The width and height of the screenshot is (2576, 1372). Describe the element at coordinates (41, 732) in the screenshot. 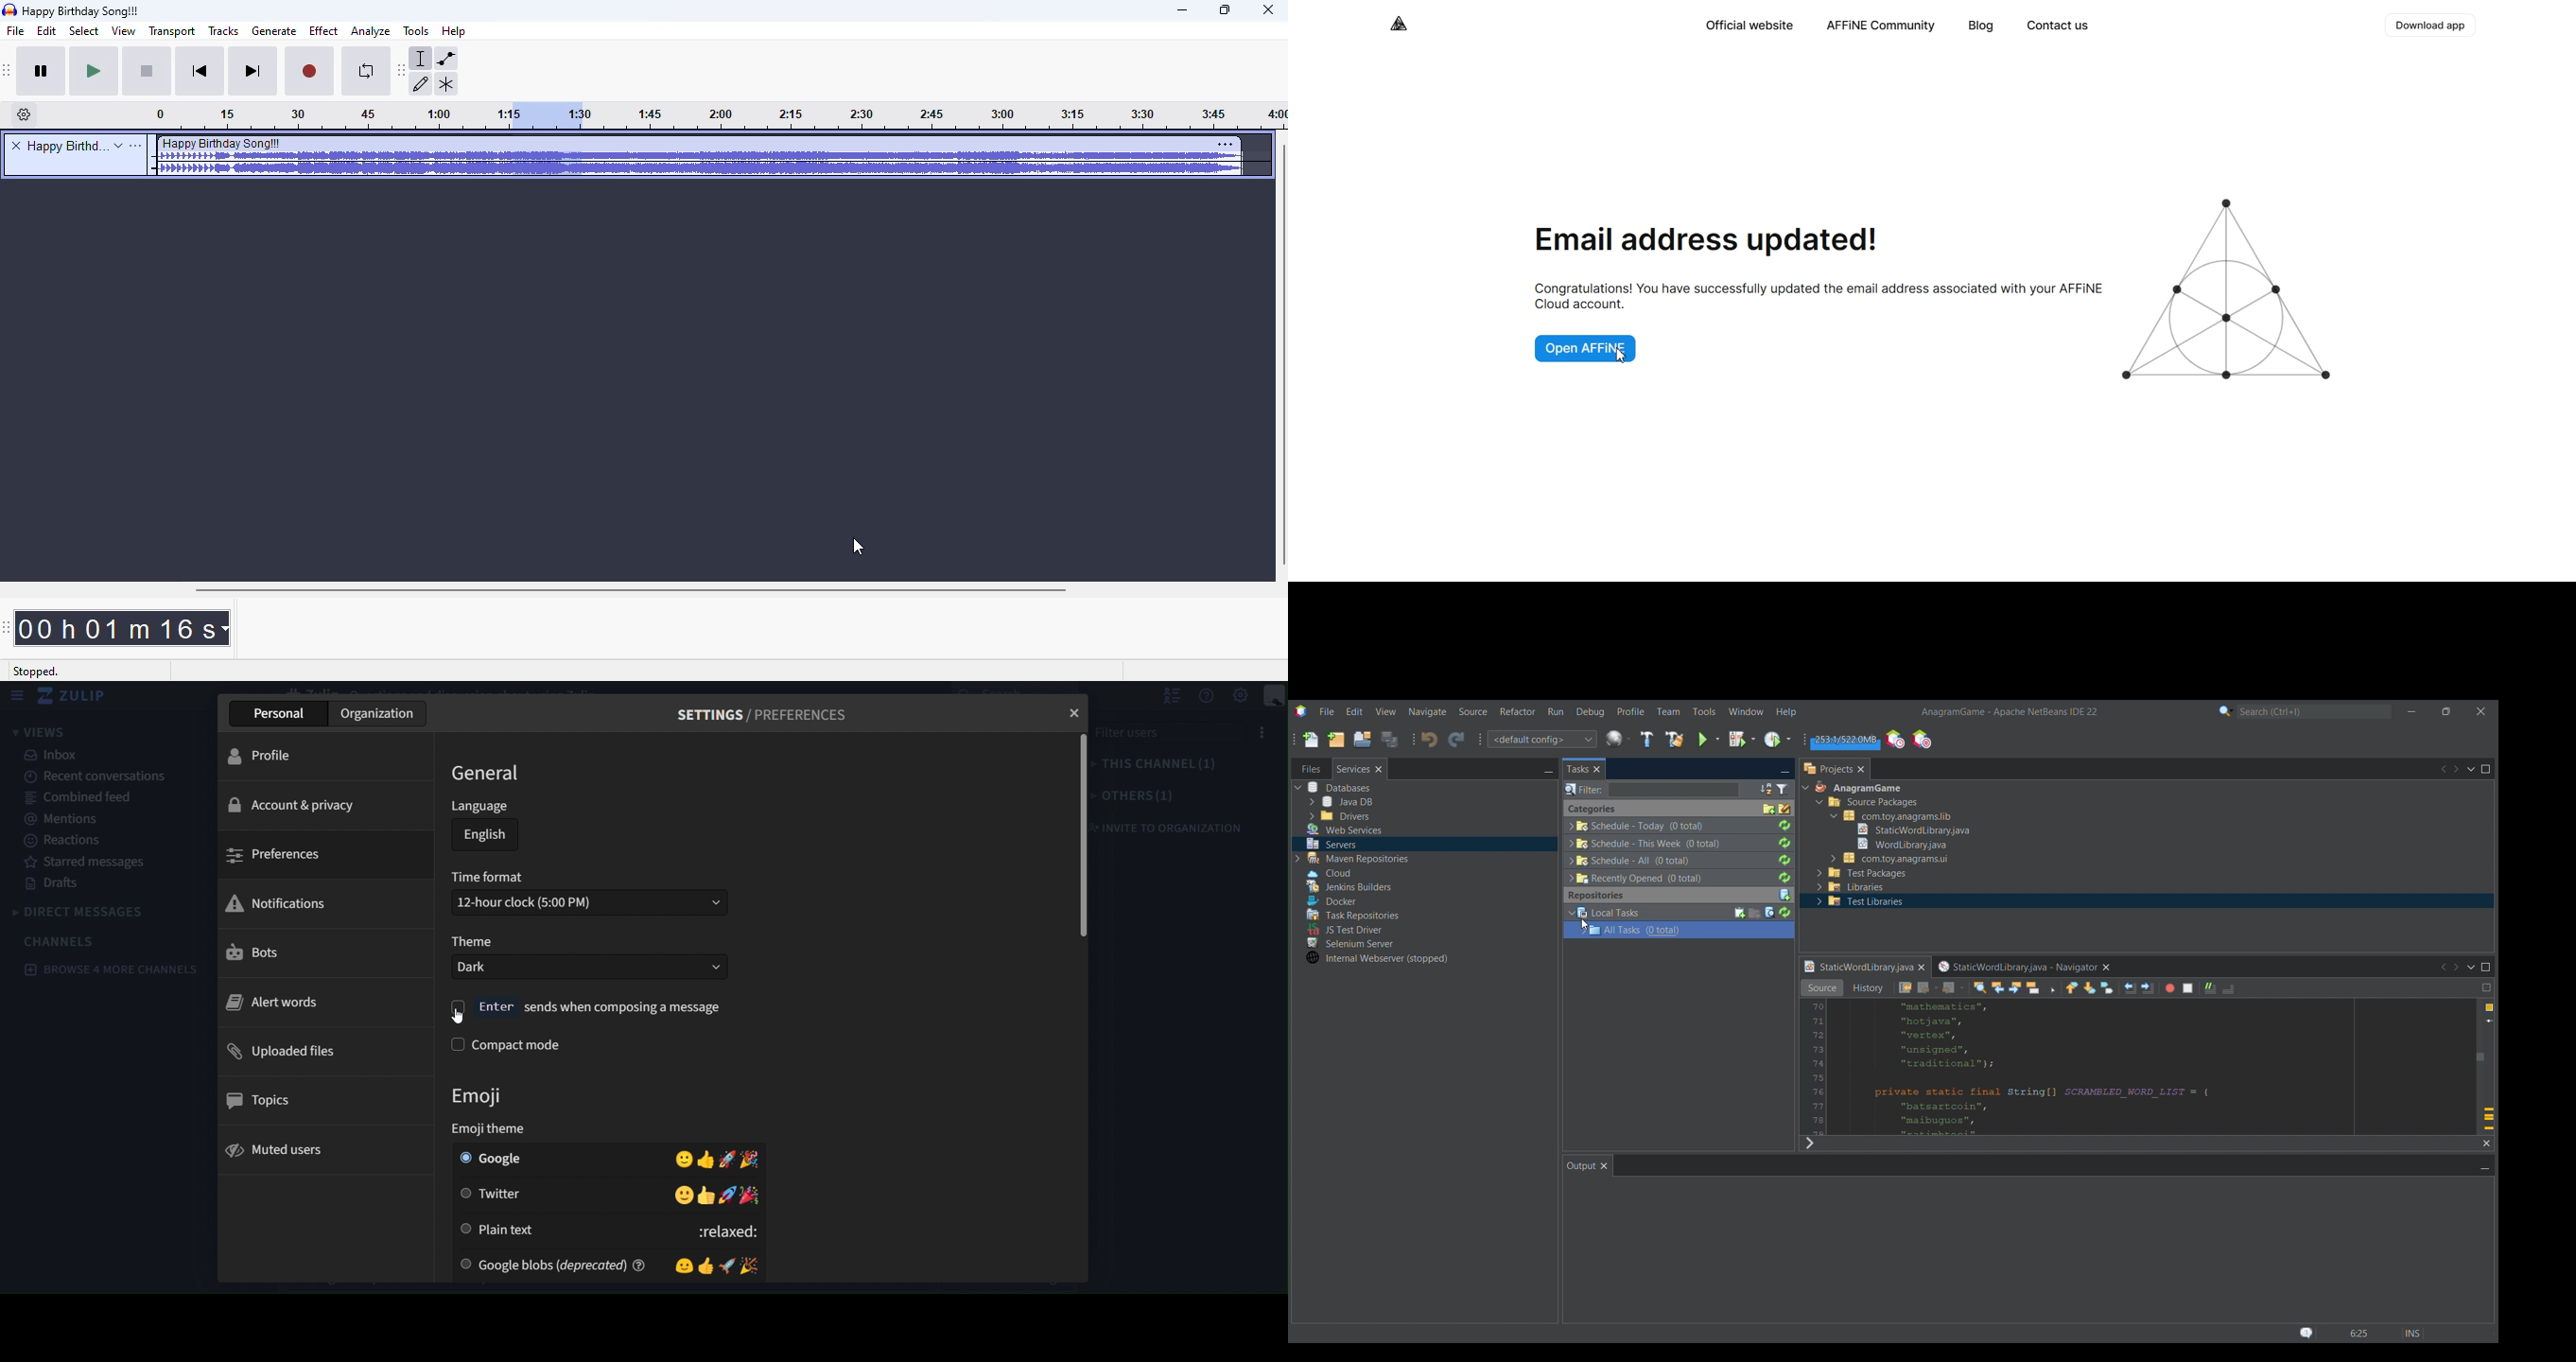

I see `view` at that location.